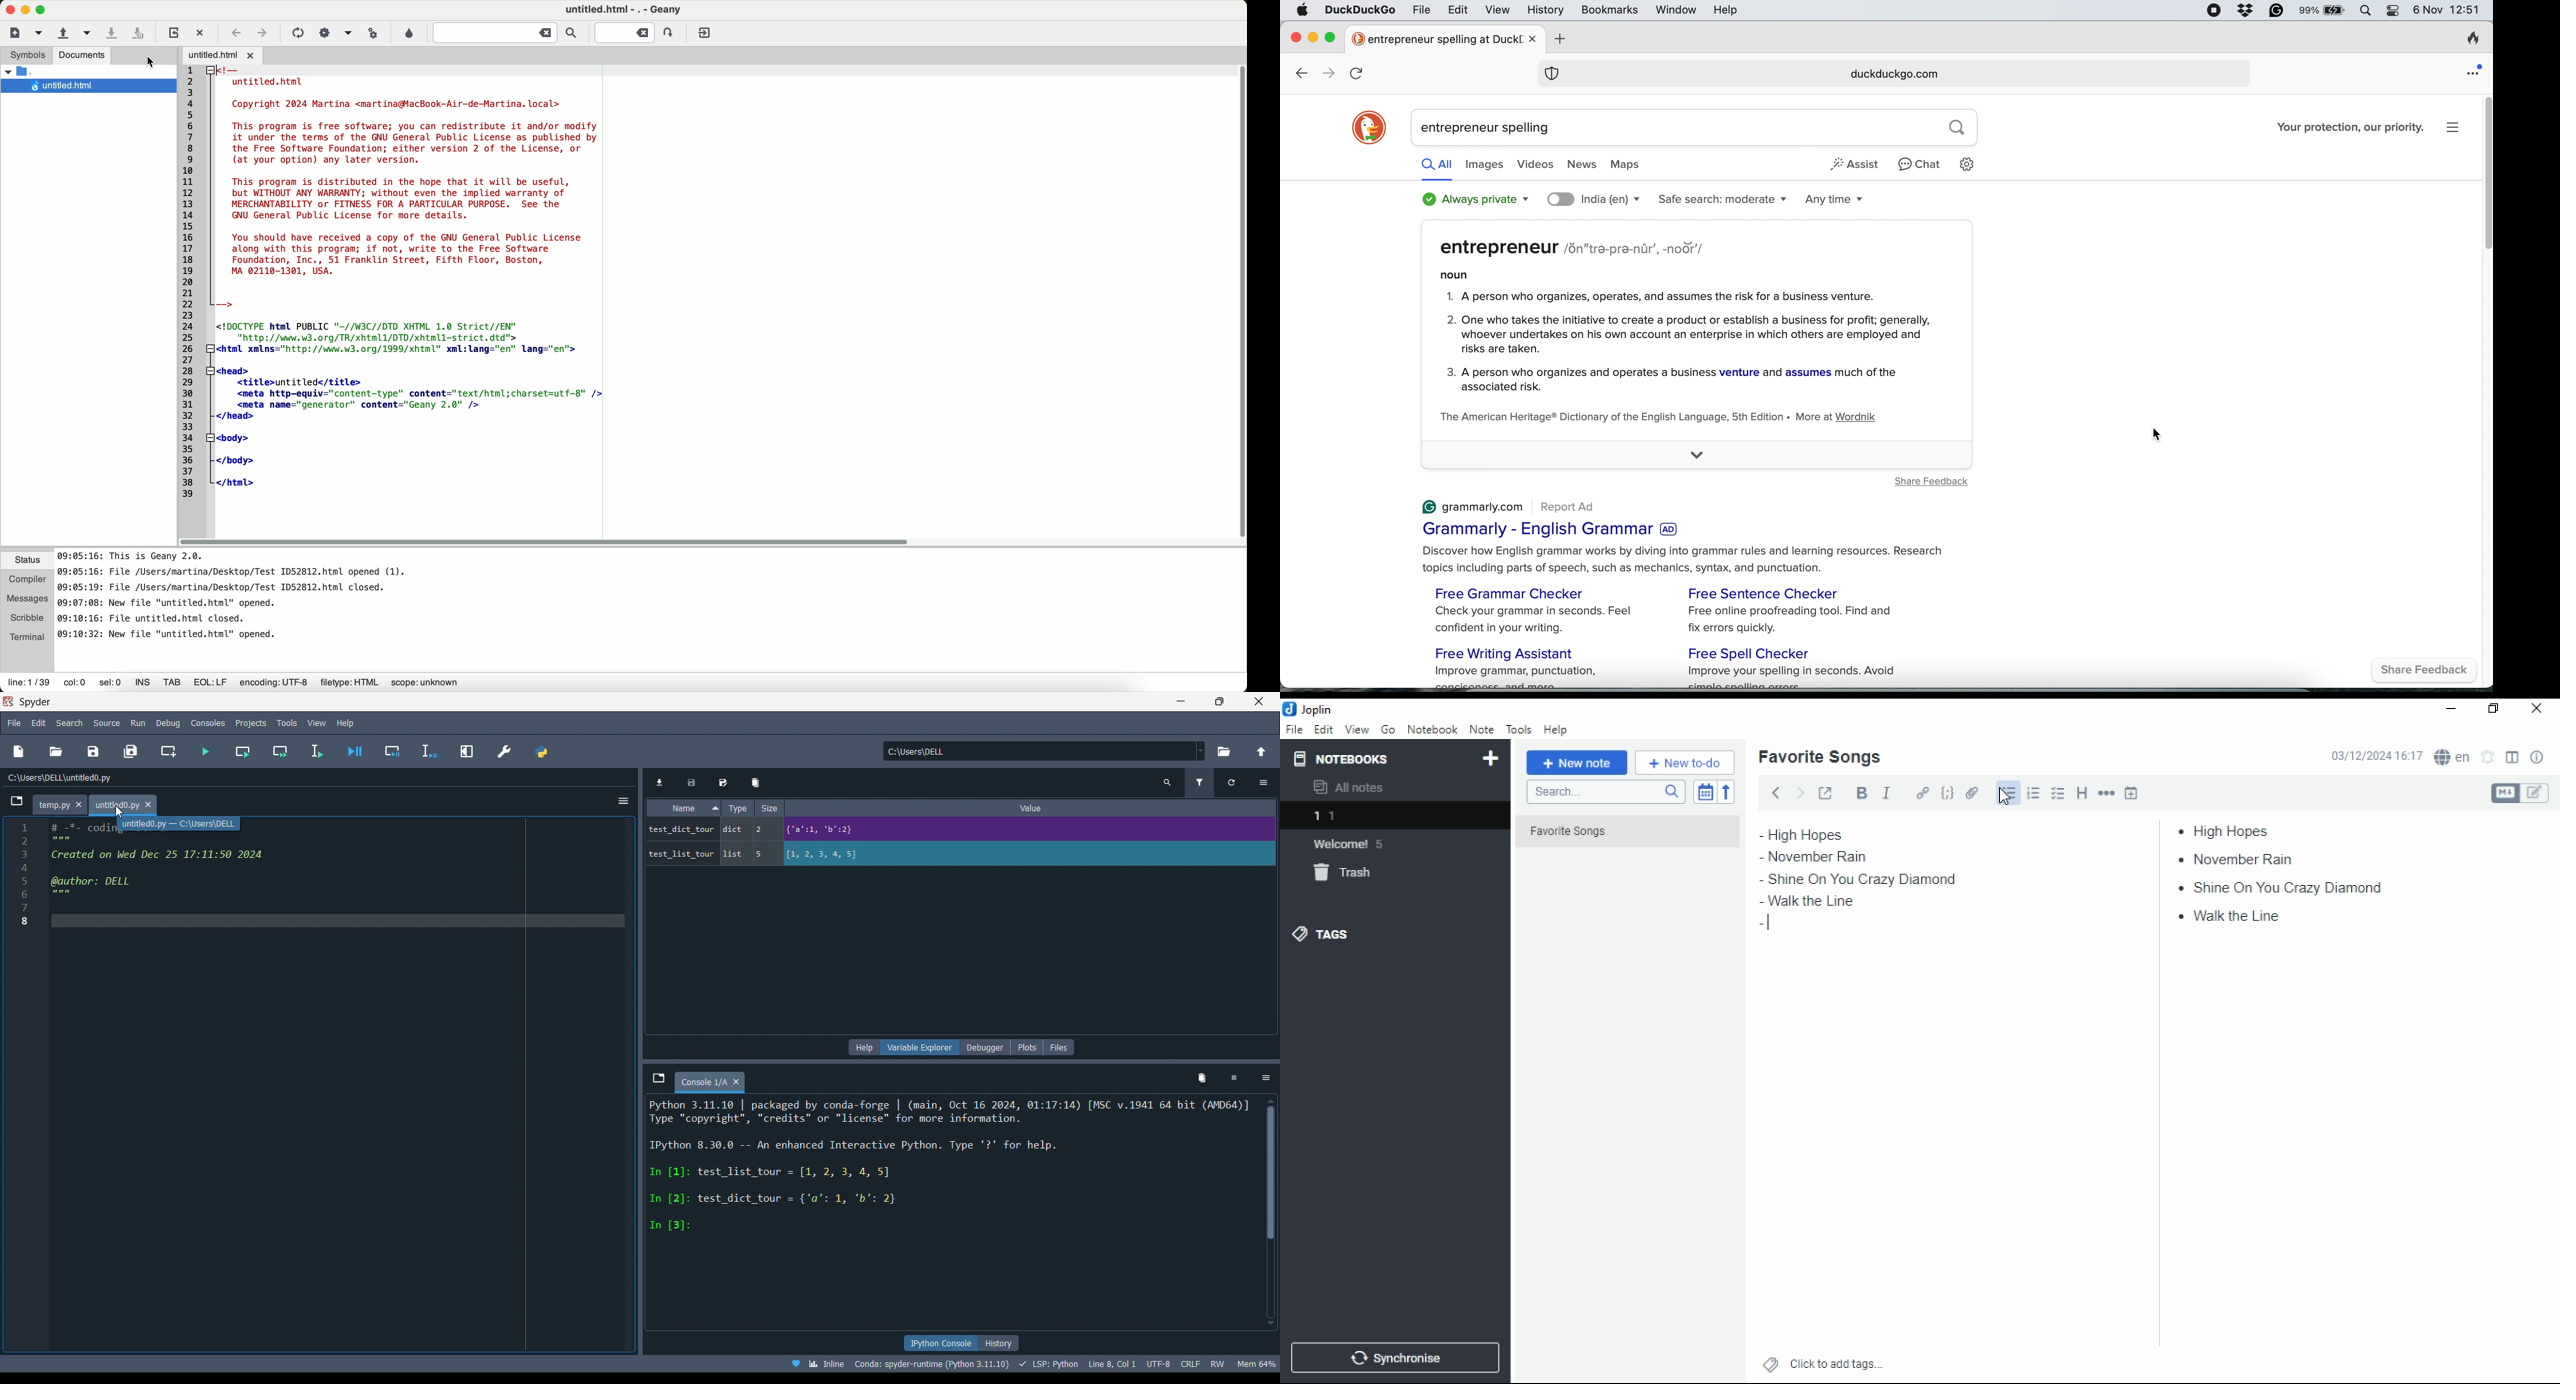 The image size is (2576, 1400). Describe the element at coordinates (1826, 792) in the screenshot. I see `toggle external editing` at that location.